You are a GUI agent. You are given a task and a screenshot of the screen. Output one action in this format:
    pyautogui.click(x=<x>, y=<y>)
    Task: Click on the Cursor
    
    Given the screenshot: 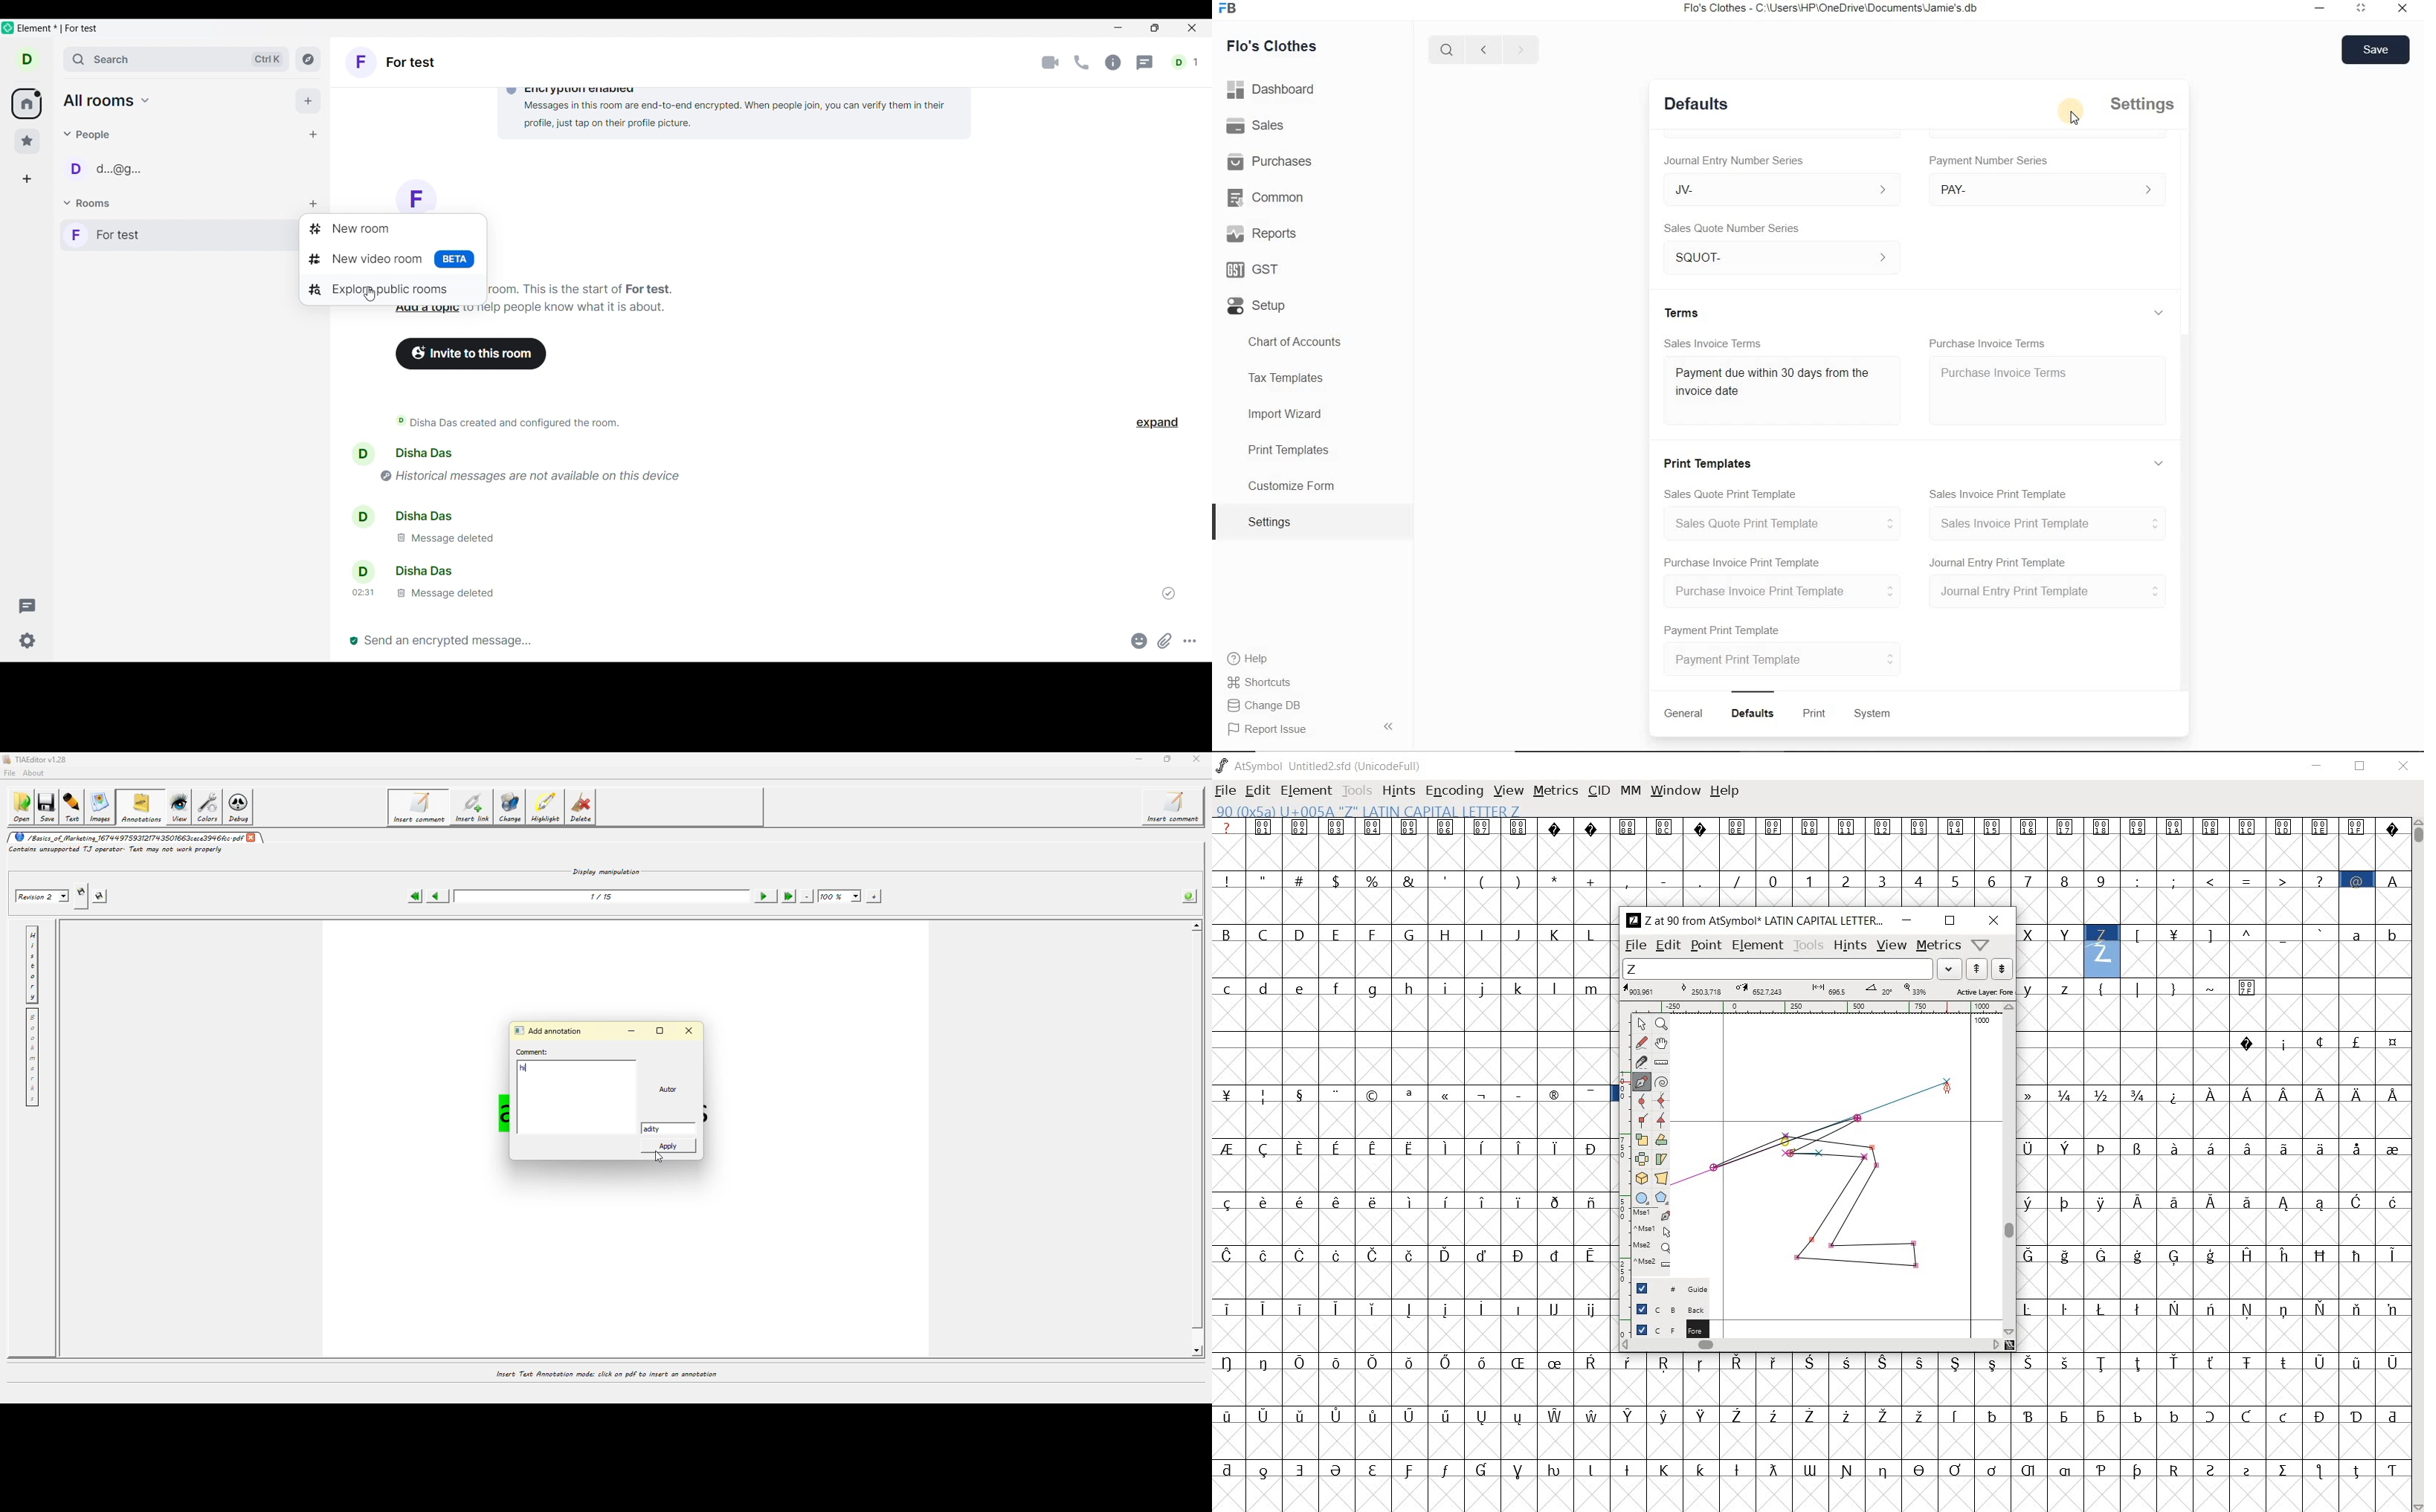 What is the action you would take?
    pyautogui.click(x=2072, y=111)
    